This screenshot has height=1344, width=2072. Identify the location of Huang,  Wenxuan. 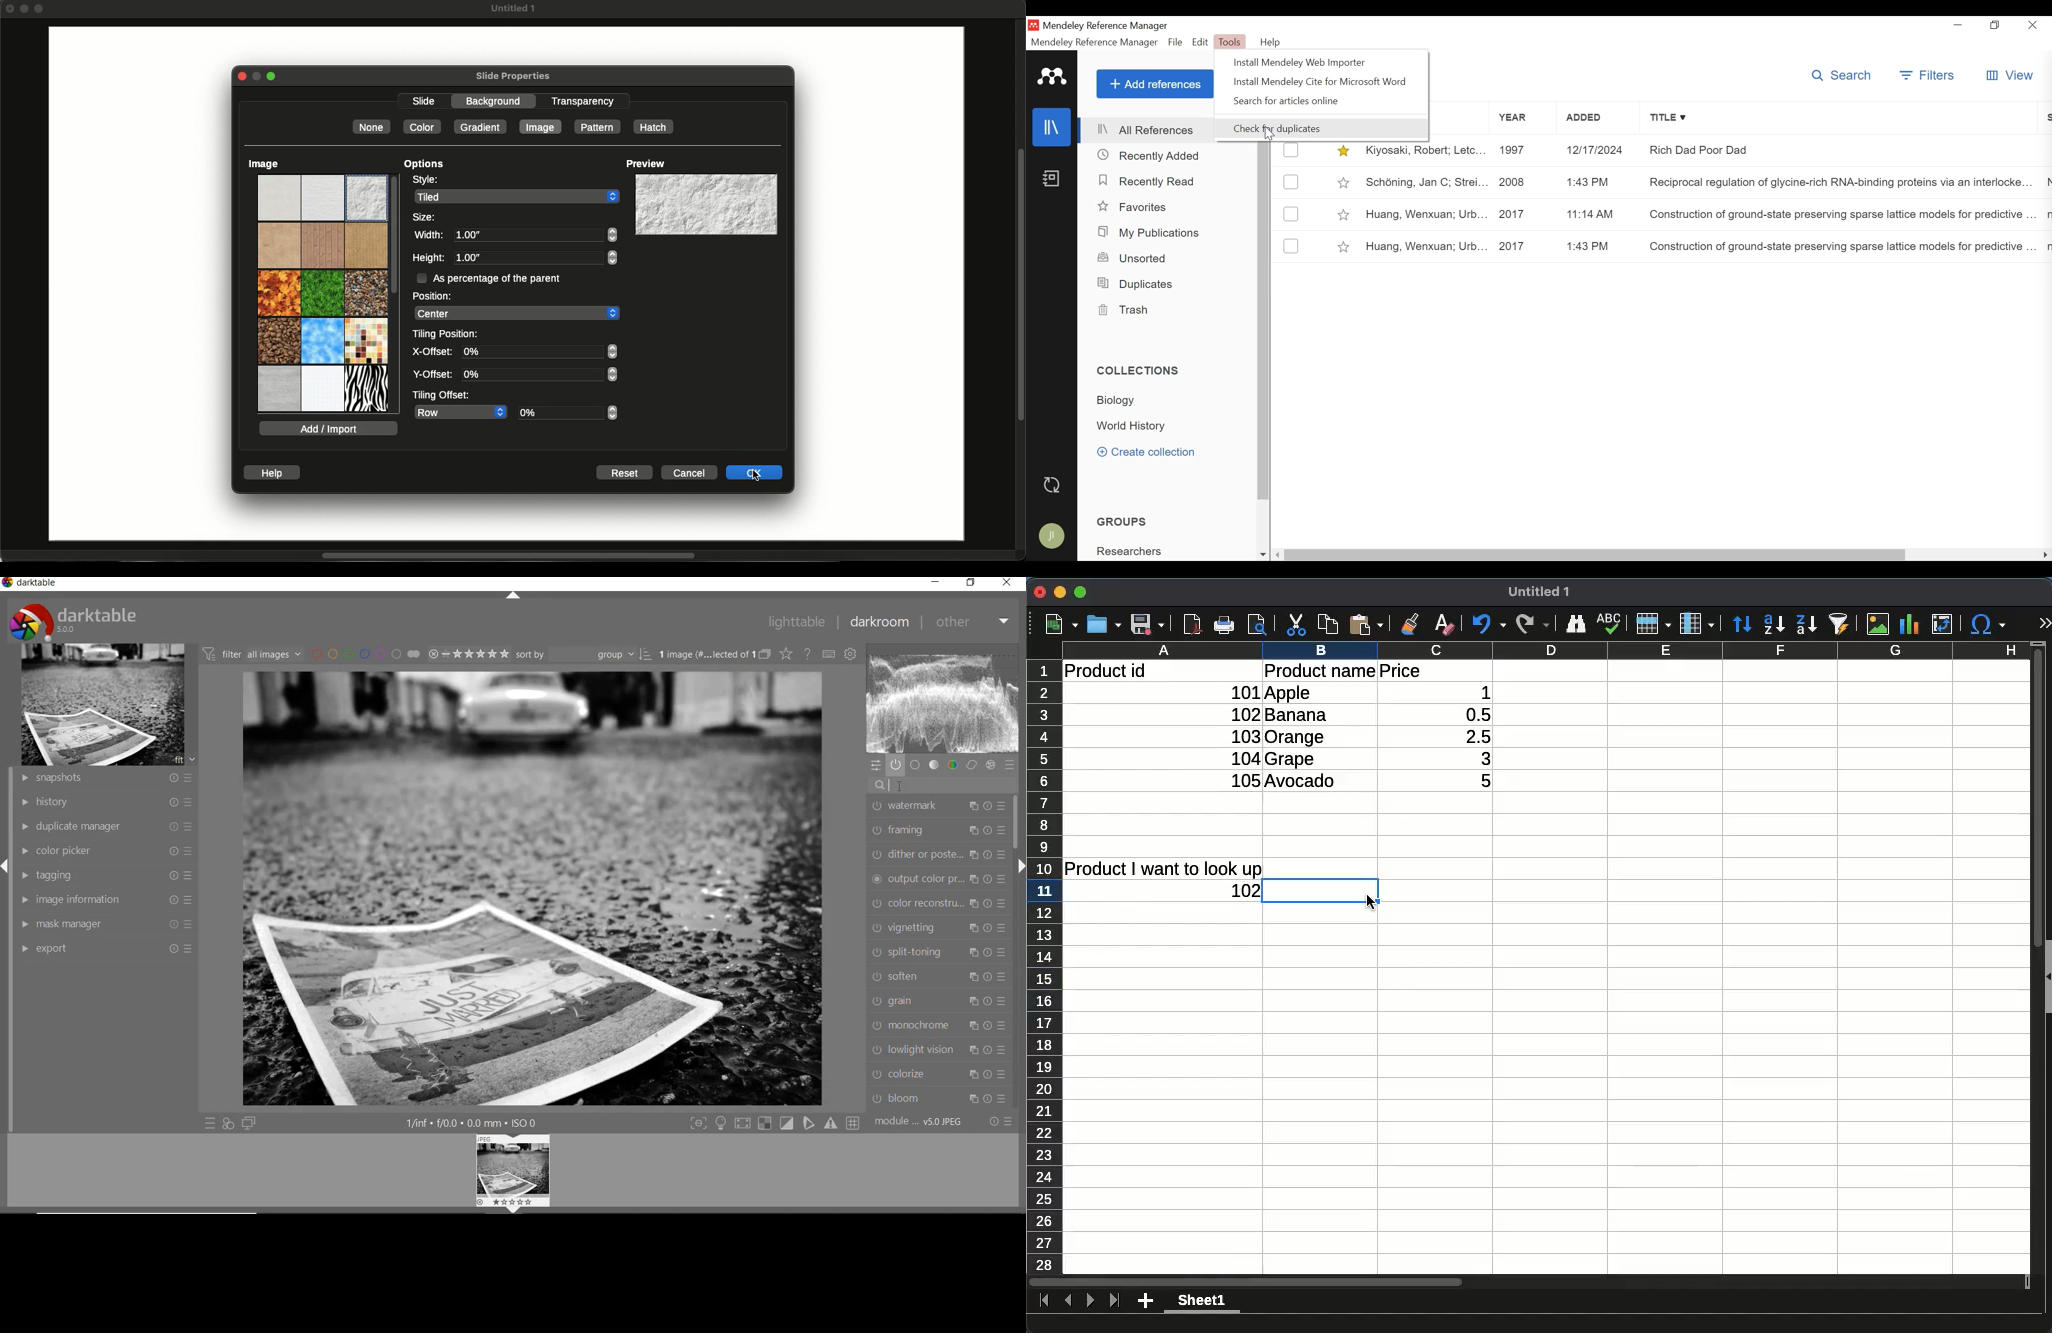
(1426, 246).